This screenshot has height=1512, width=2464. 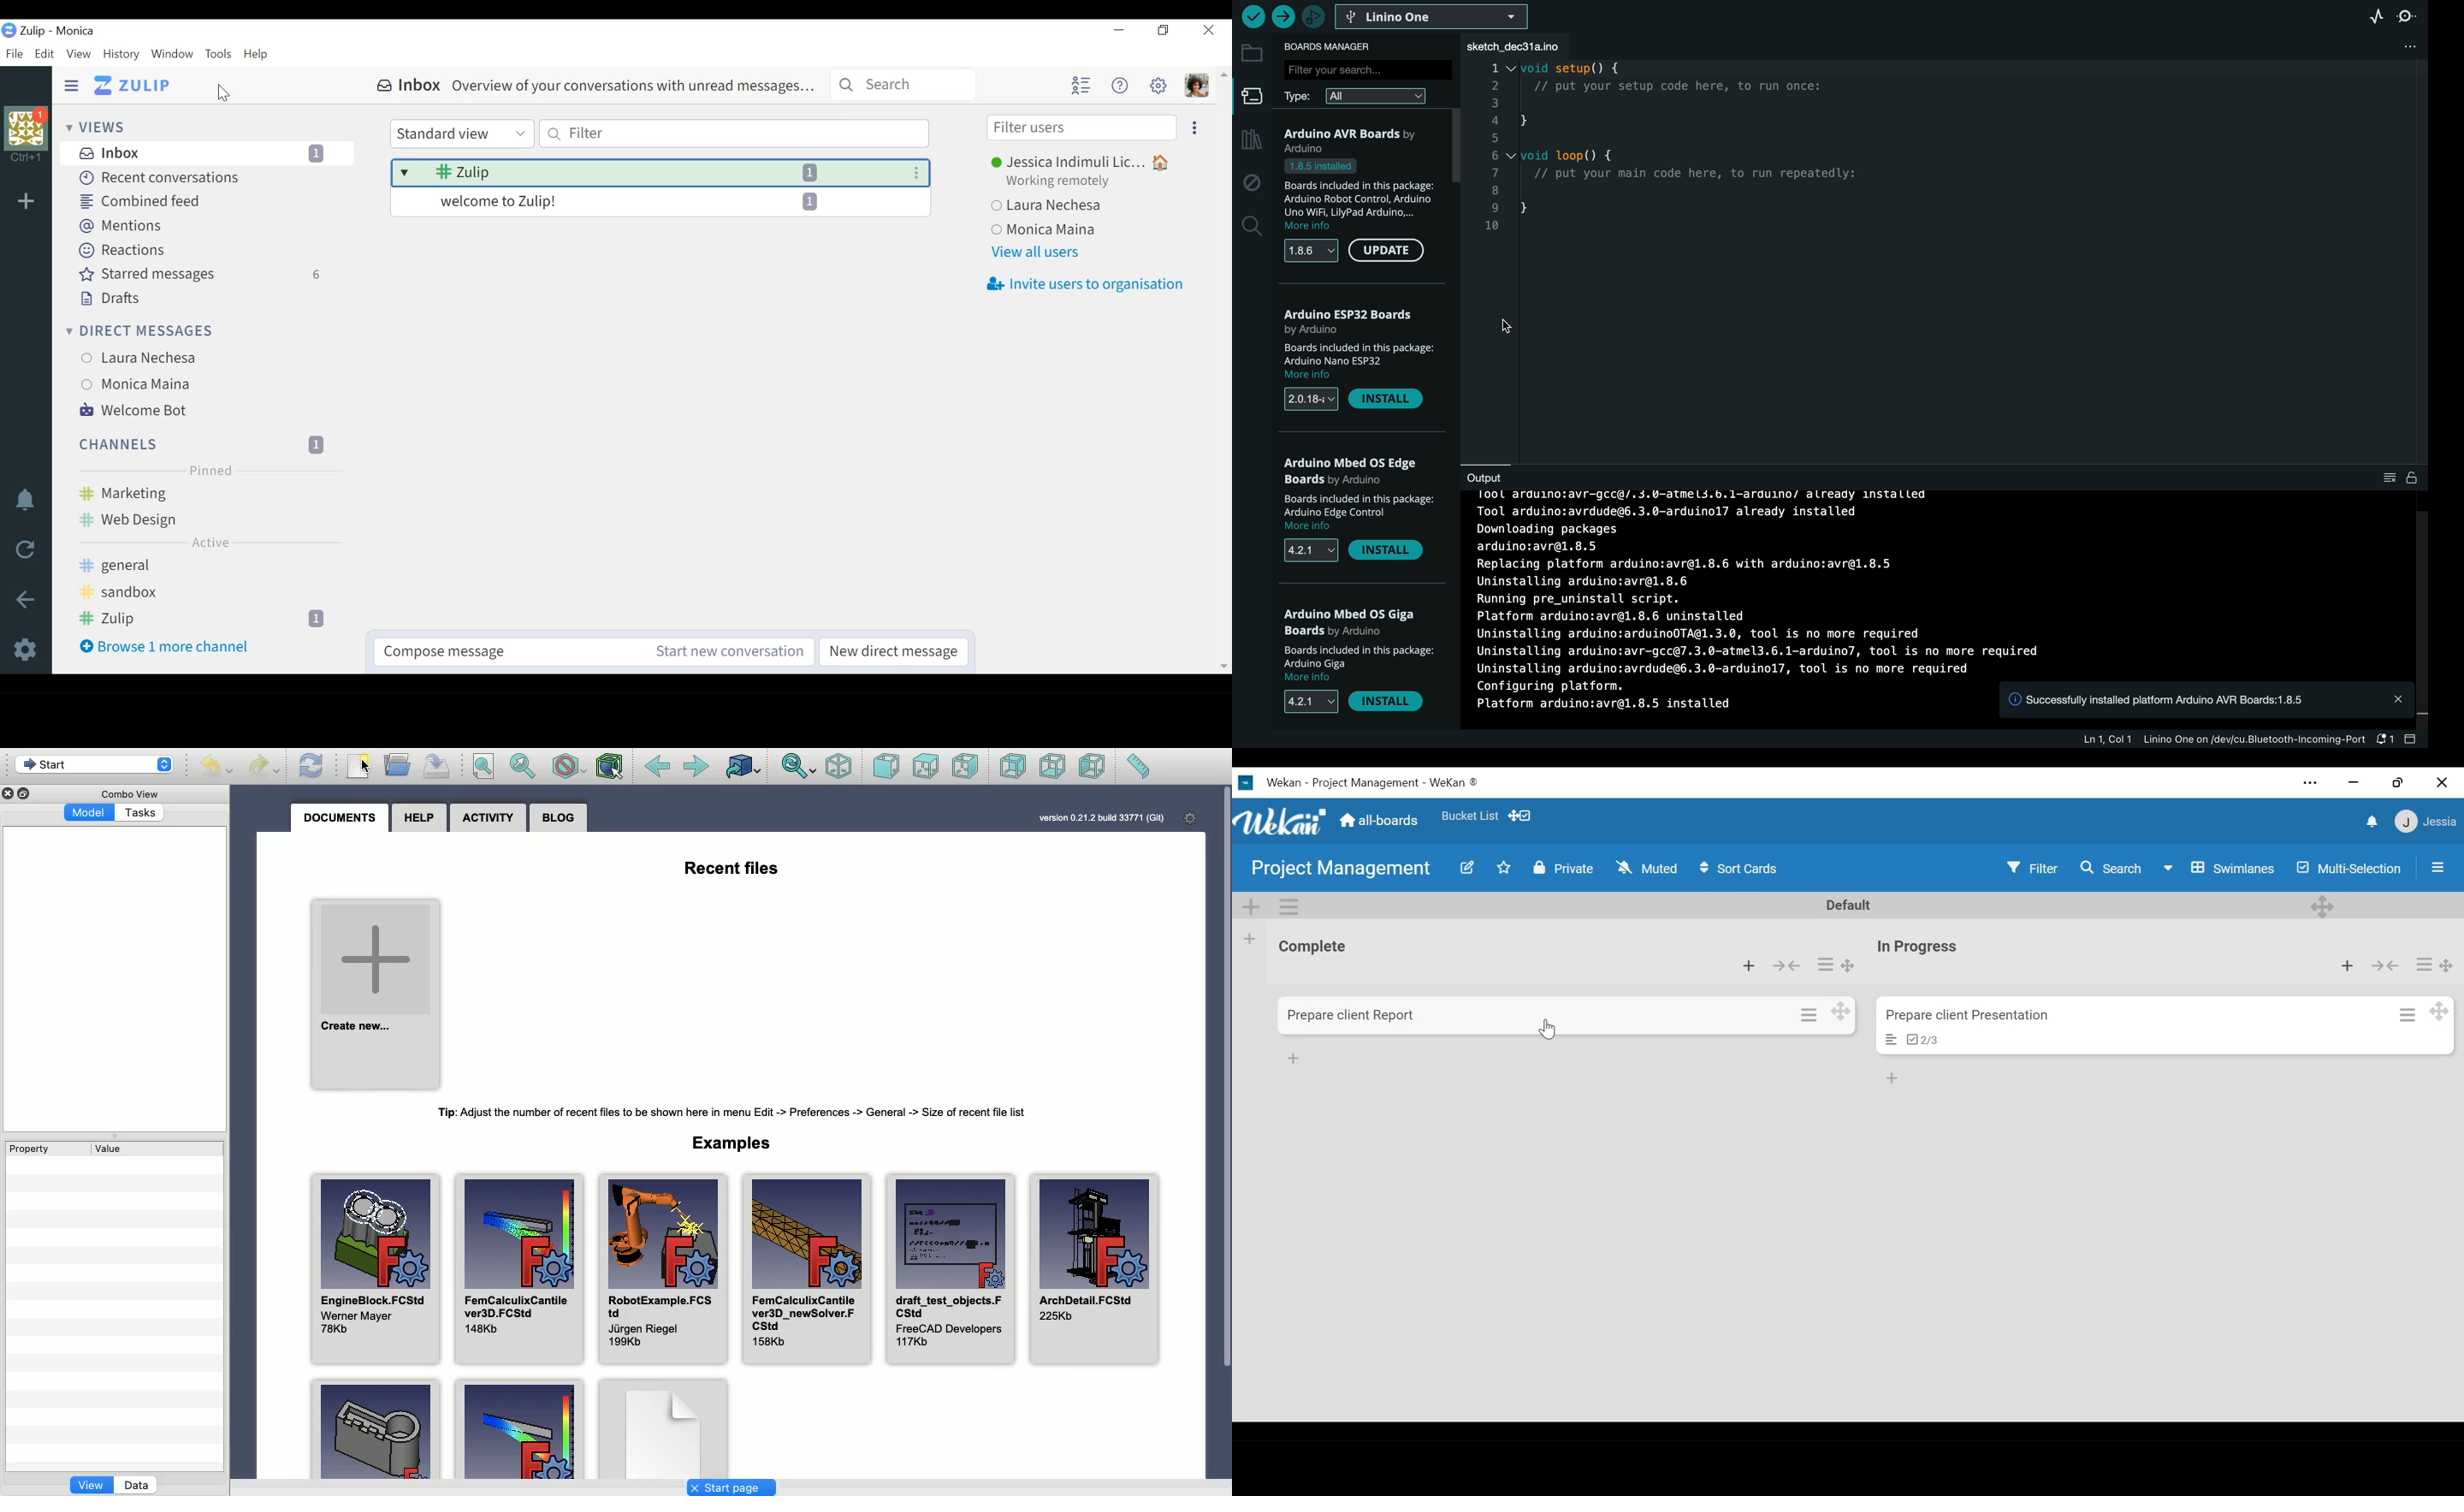 What do you see at coordinates (416, 817) in the screenshot?
I see `Help` at bounding box center [416, 817].